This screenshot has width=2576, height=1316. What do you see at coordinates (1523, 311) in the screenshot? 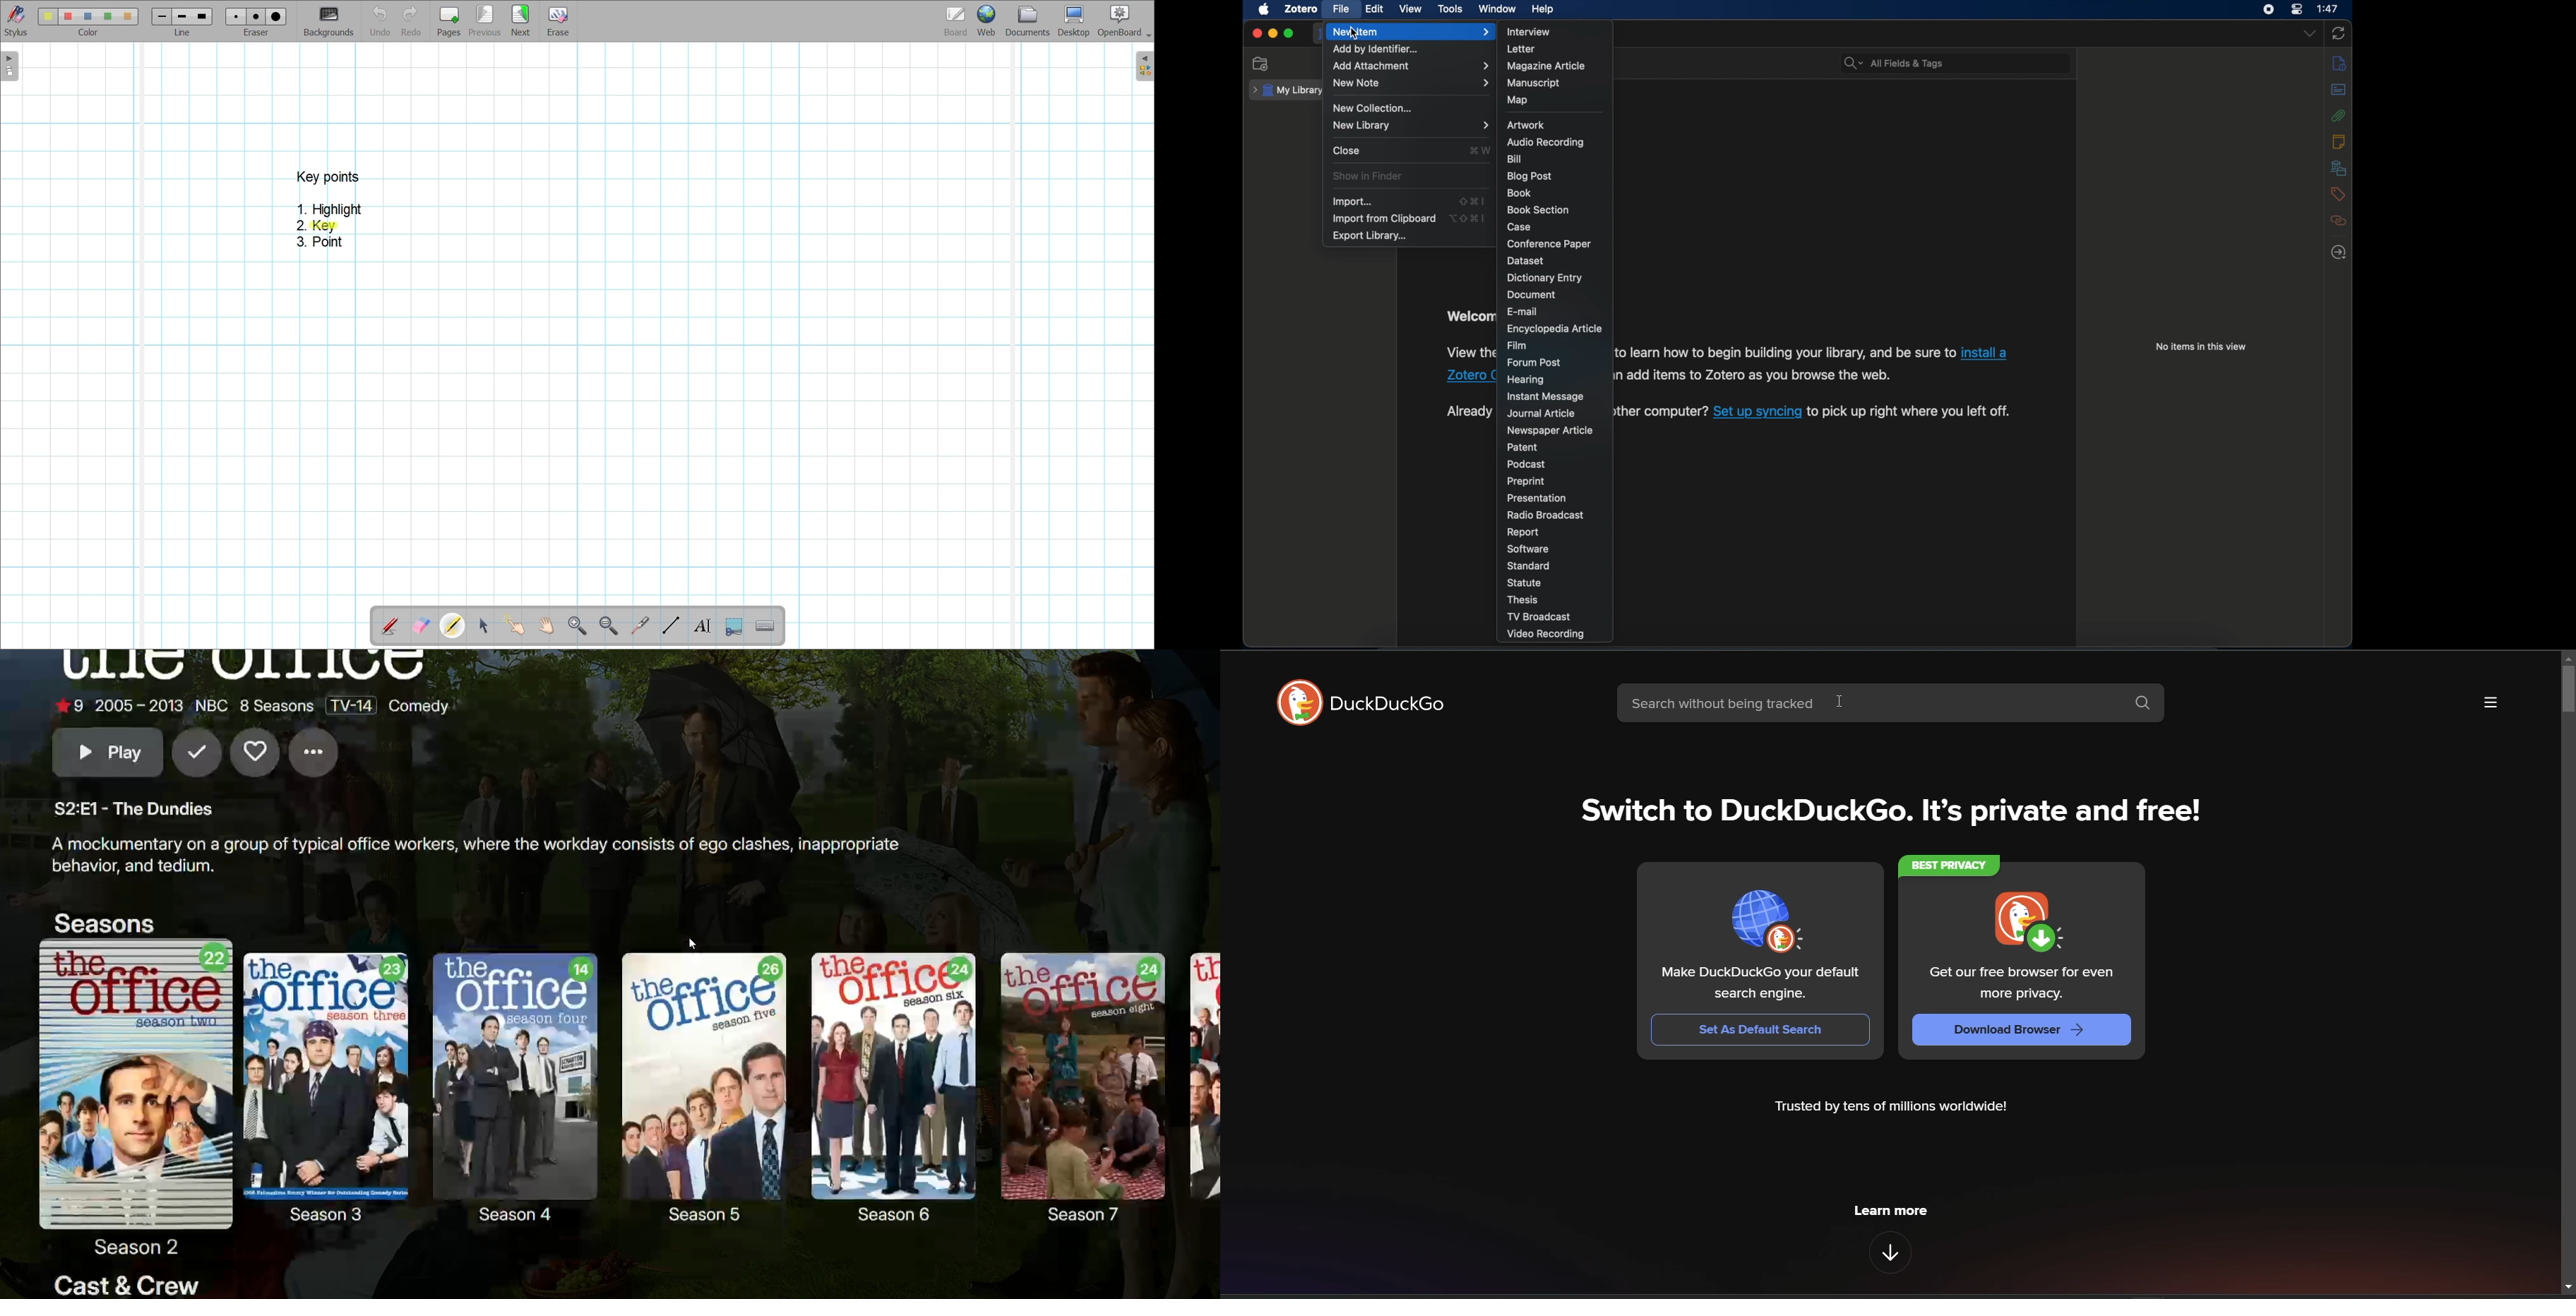
I see `e-mail` at bounding box center [1523, 311].